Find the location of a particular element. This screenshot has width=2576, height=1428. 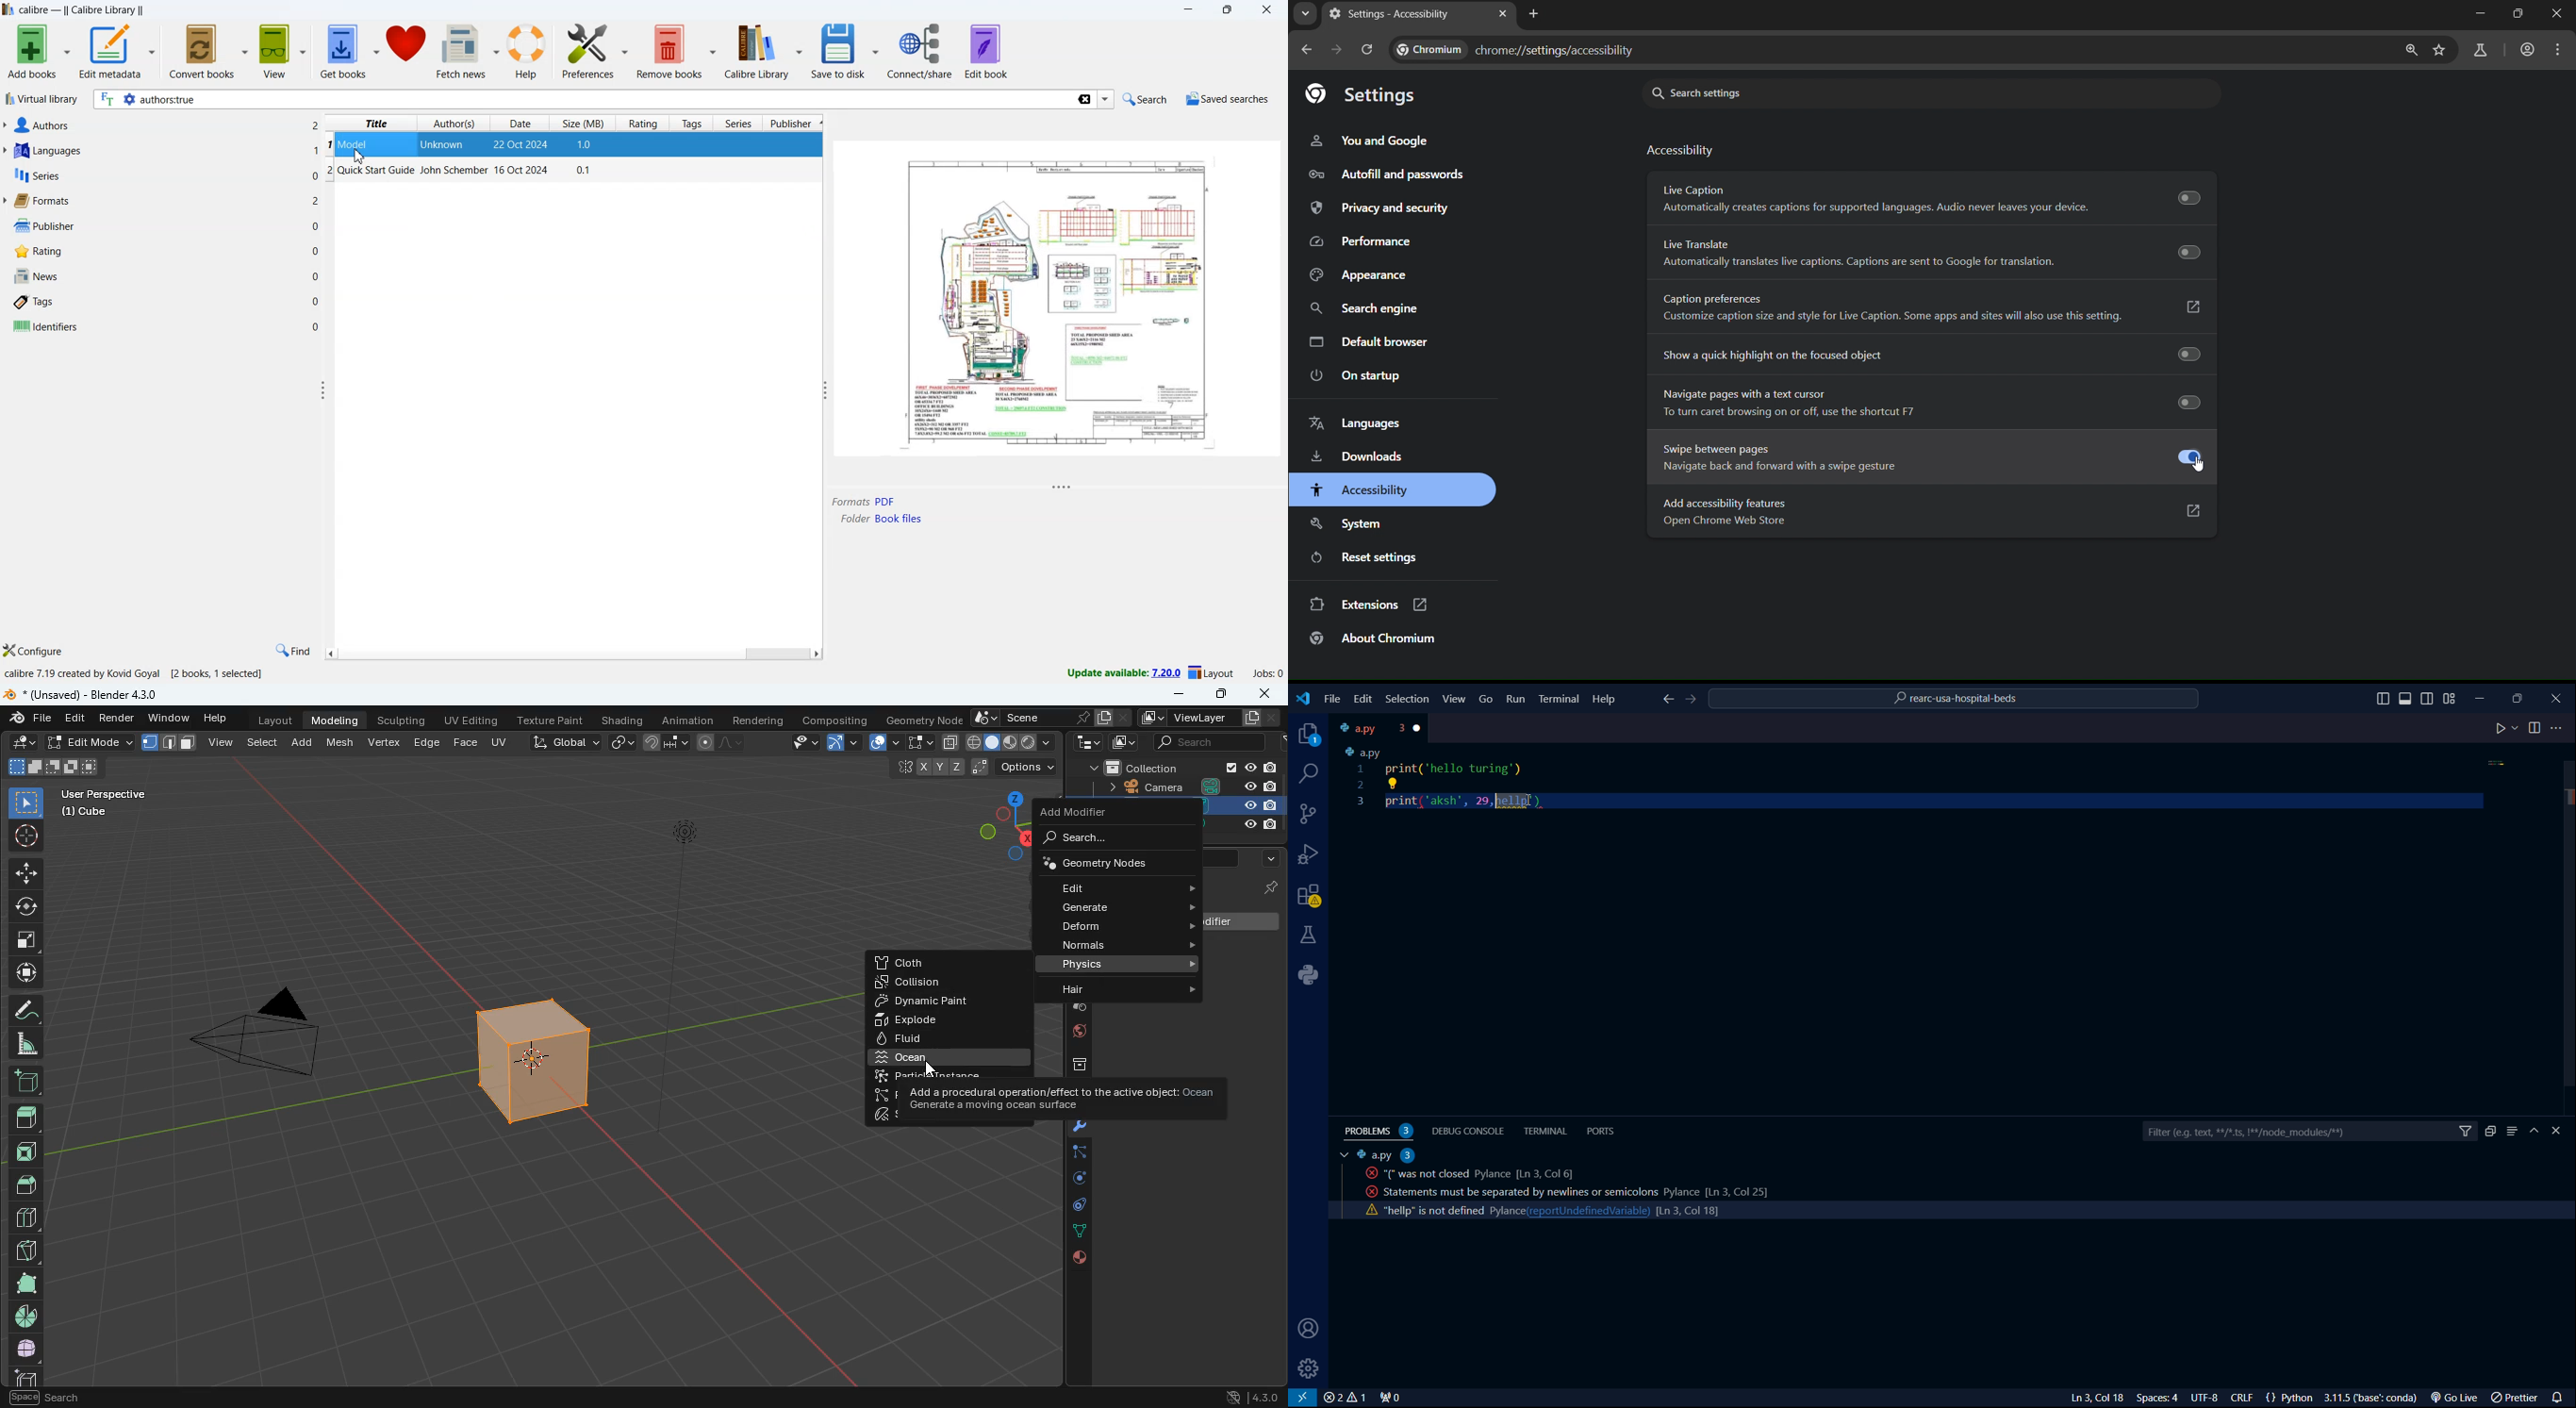

edit is located at coordinates (77, 719).